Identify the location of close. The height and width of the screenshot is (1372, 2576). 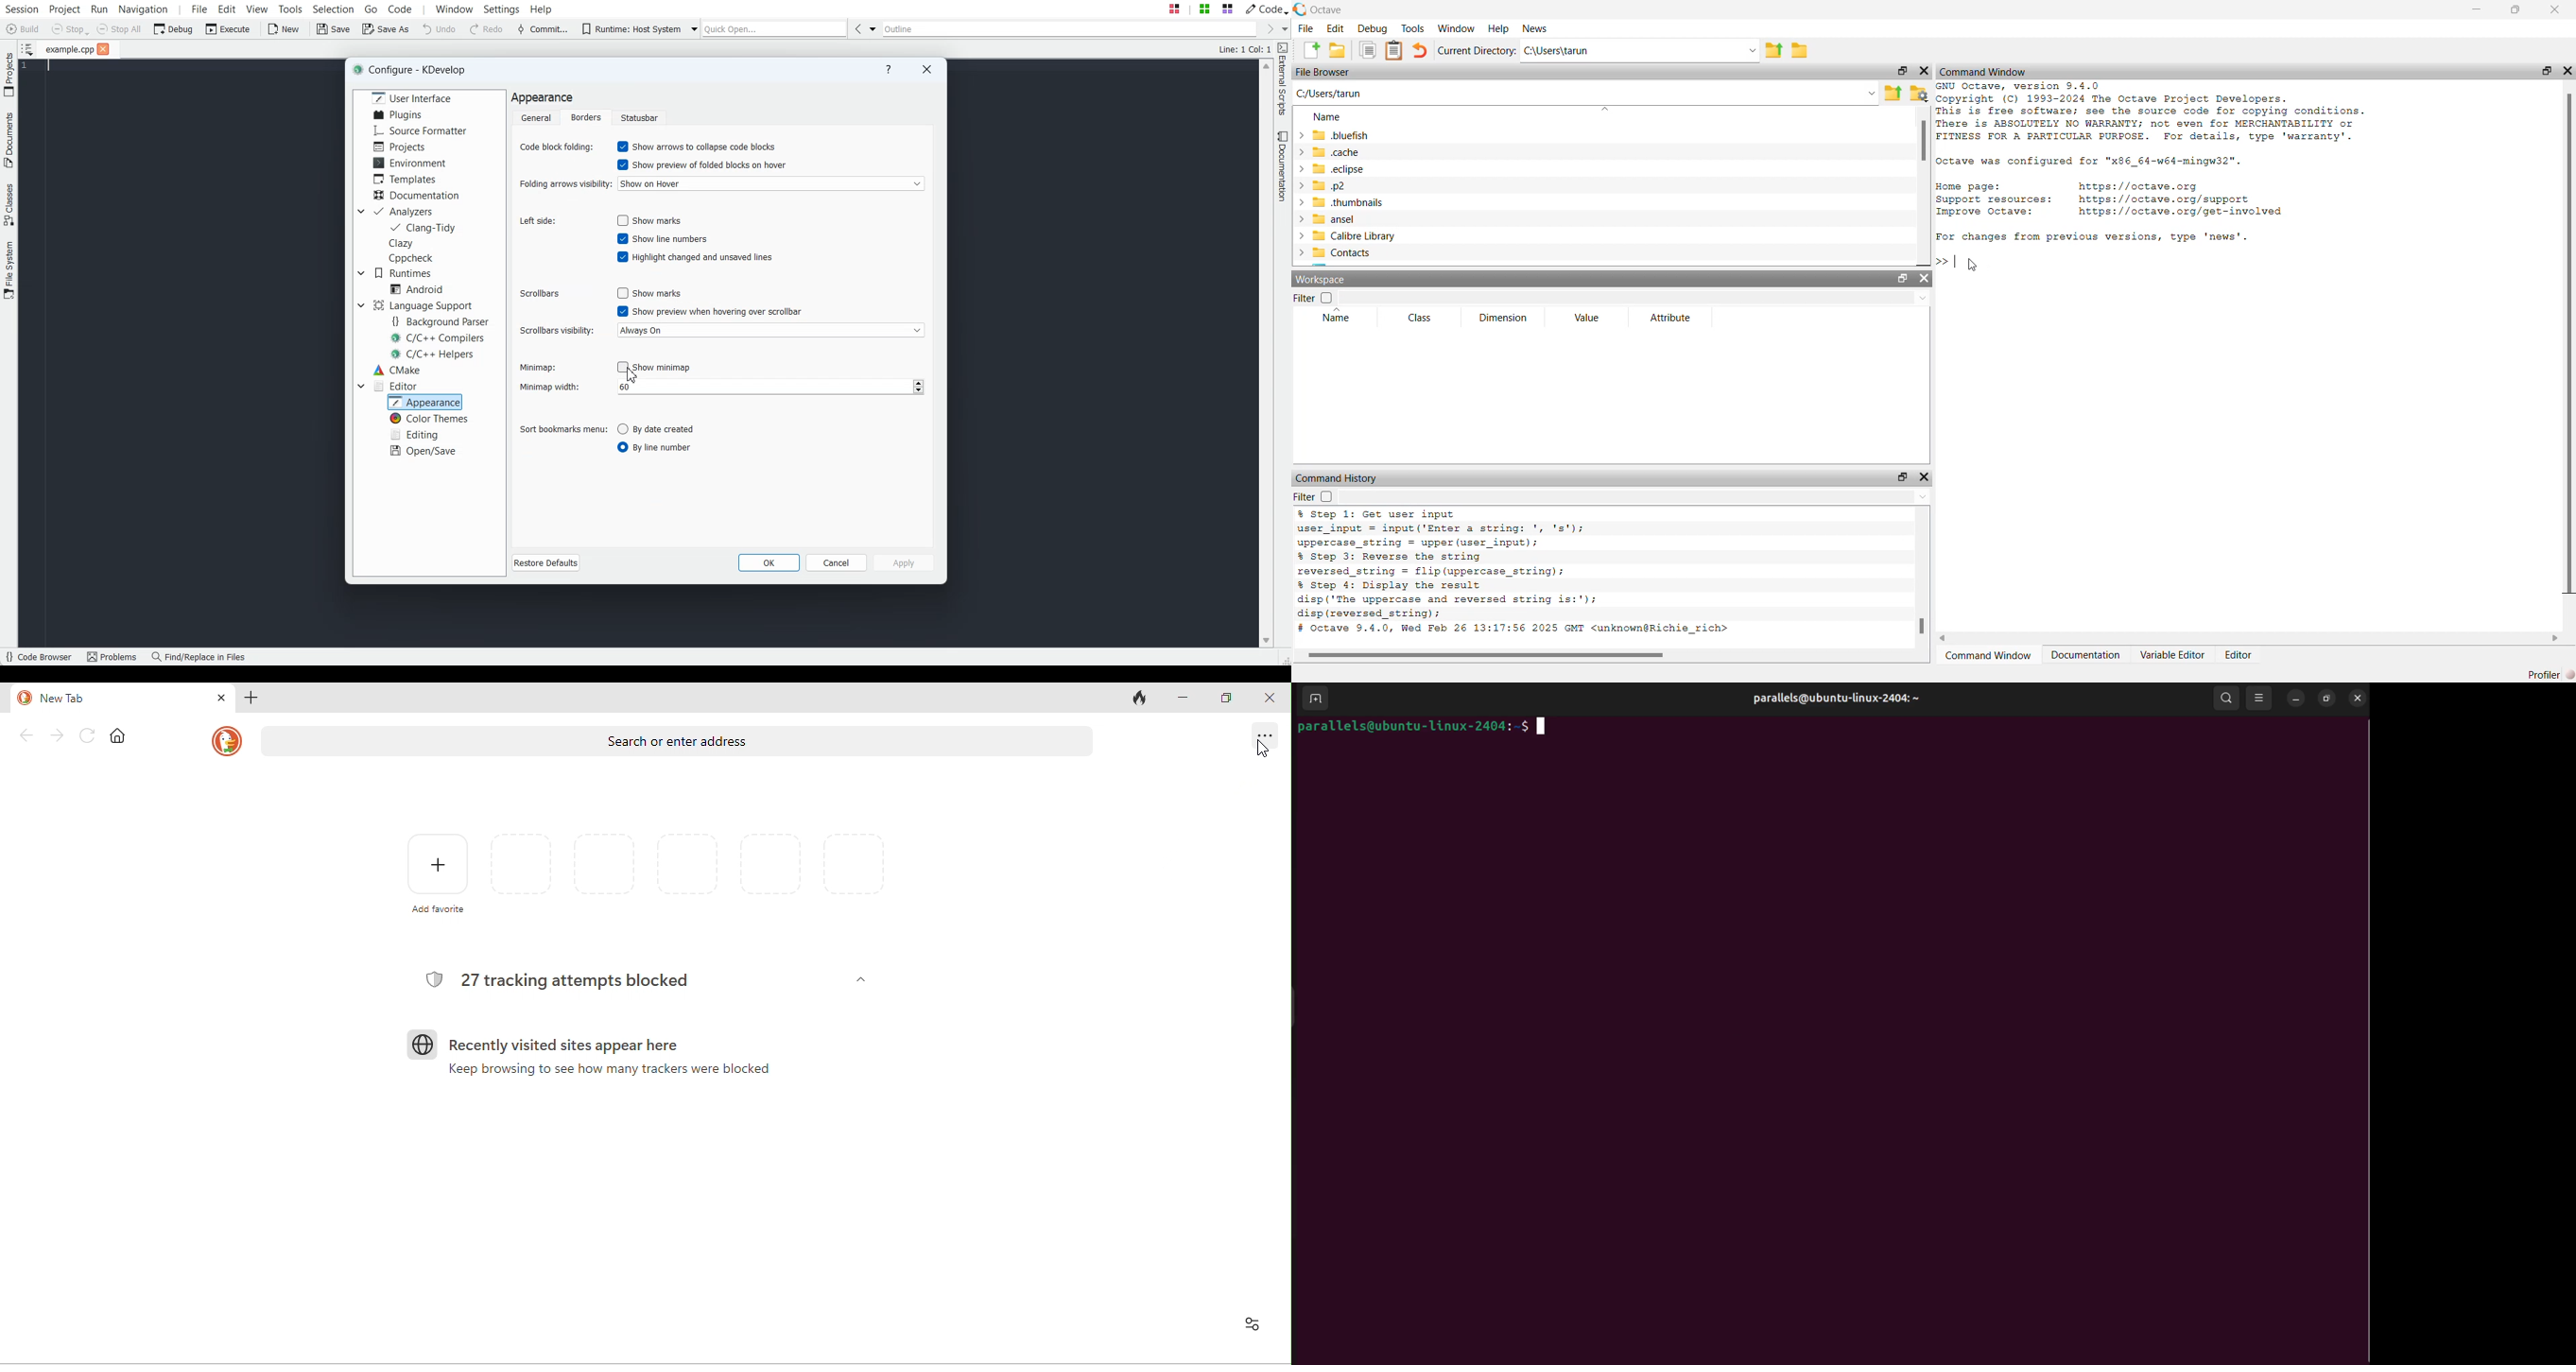
(220, 700).